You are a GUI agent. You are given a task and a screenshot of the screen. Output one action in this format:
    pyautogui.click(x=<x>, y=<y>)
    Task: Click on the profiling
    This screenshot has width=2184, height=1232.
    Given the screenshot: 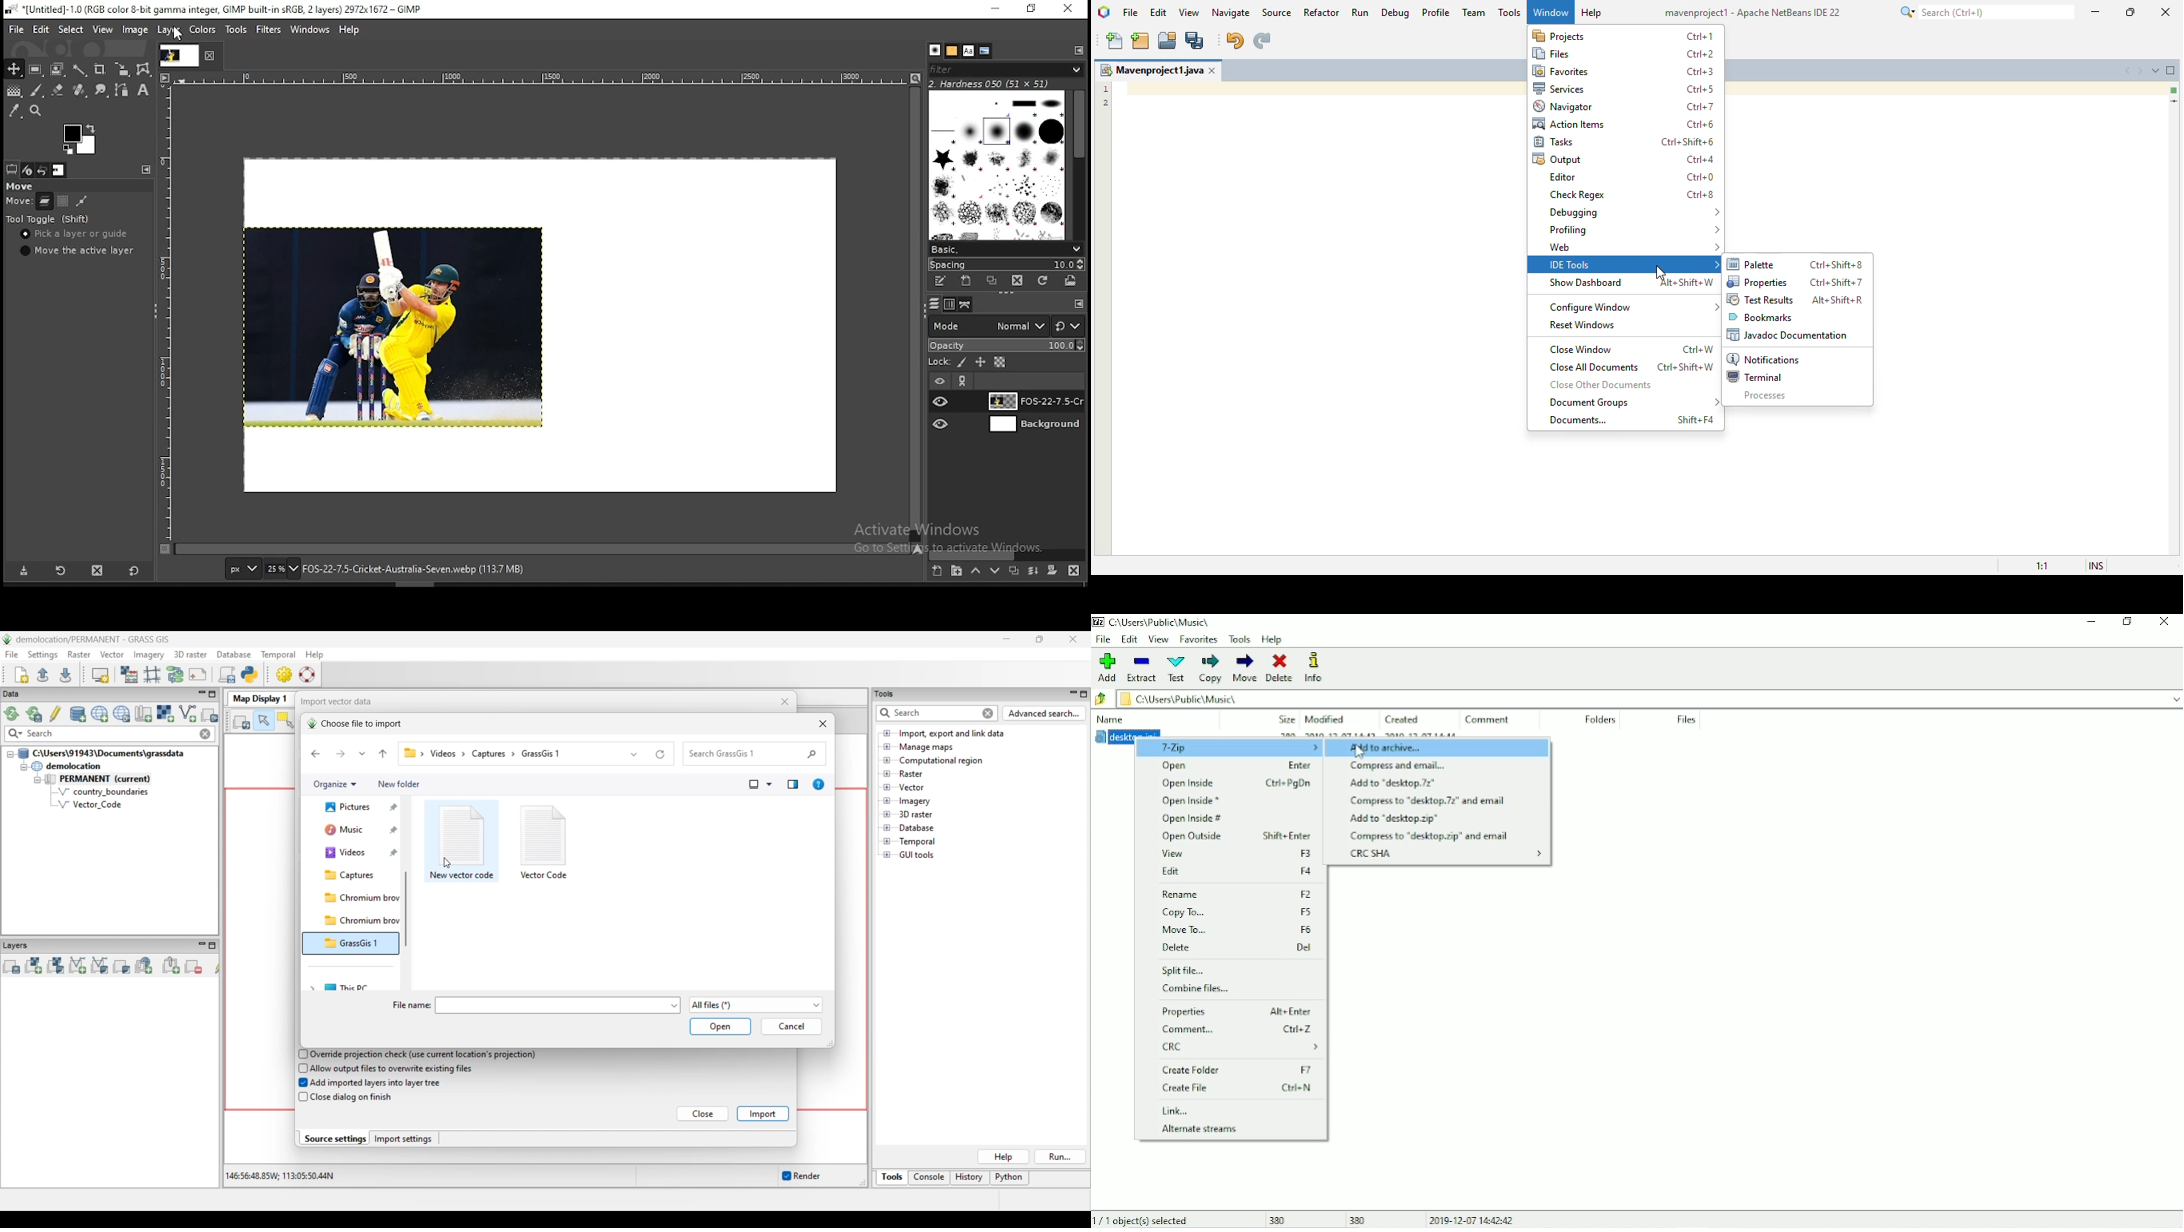 What is the action you would take?
    pyautogui.click(x=1635, y=229)
    